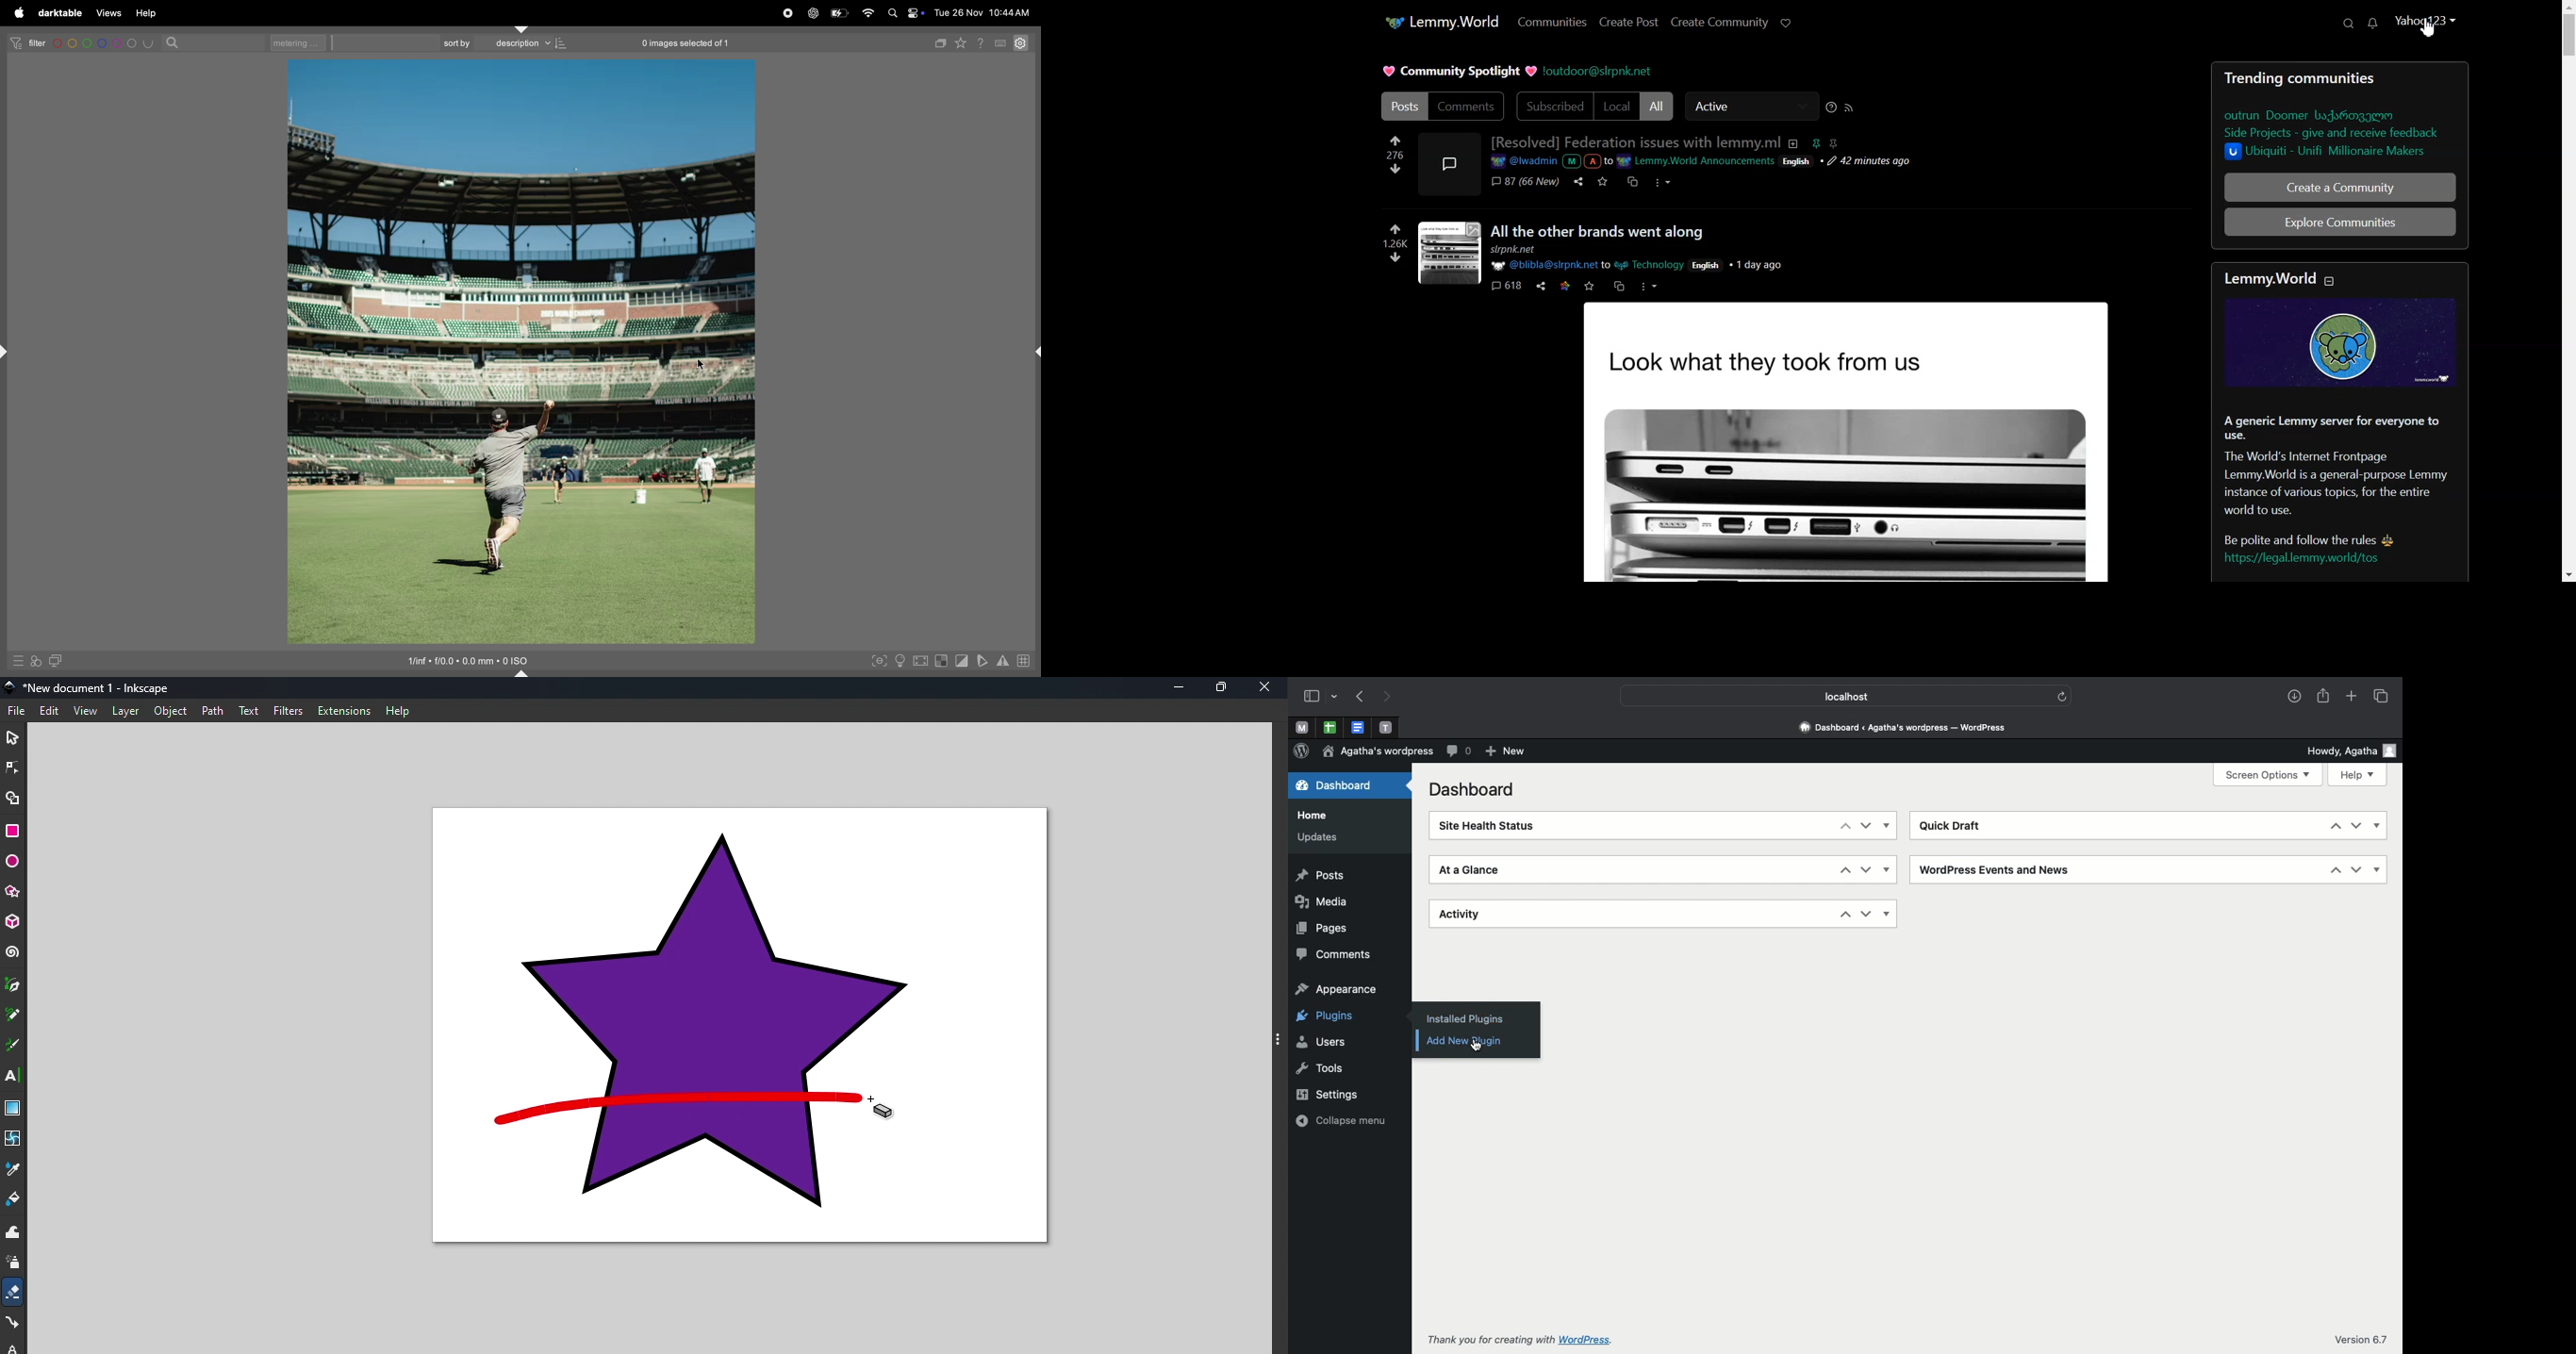  I want to click on favourites, so click(962, 42).